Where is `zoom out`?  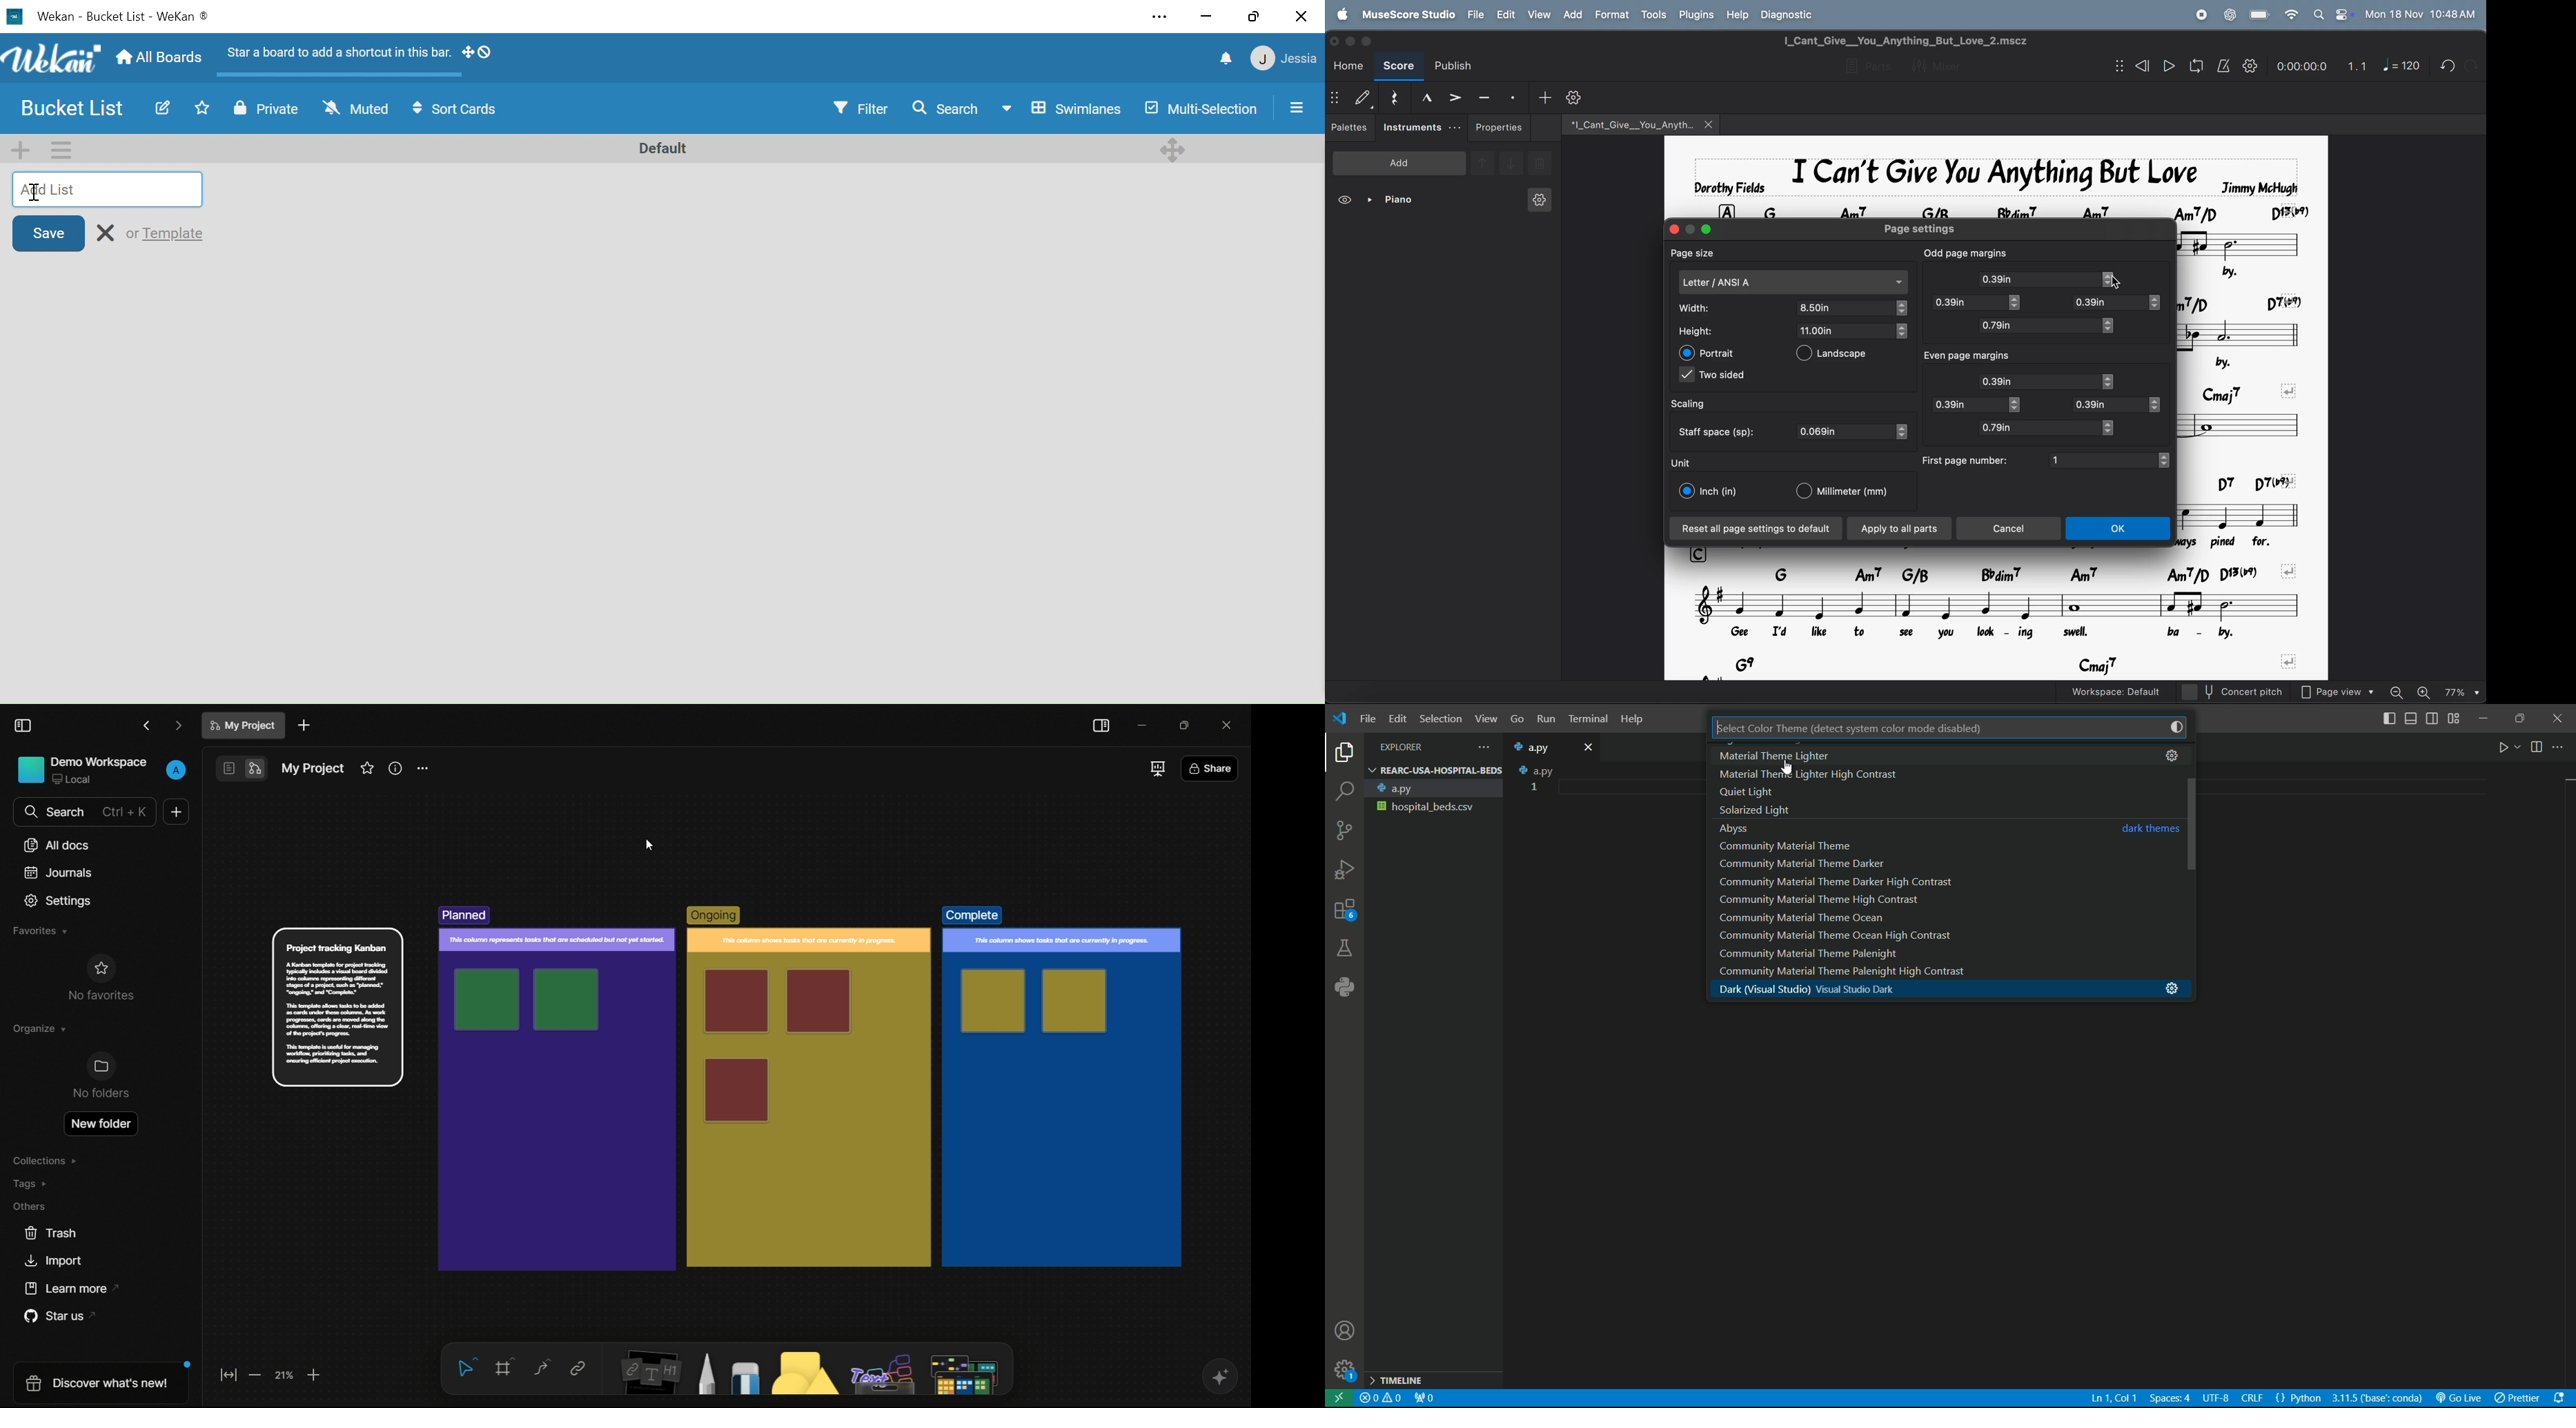 zoom out is located at coordinates (254, 1375).